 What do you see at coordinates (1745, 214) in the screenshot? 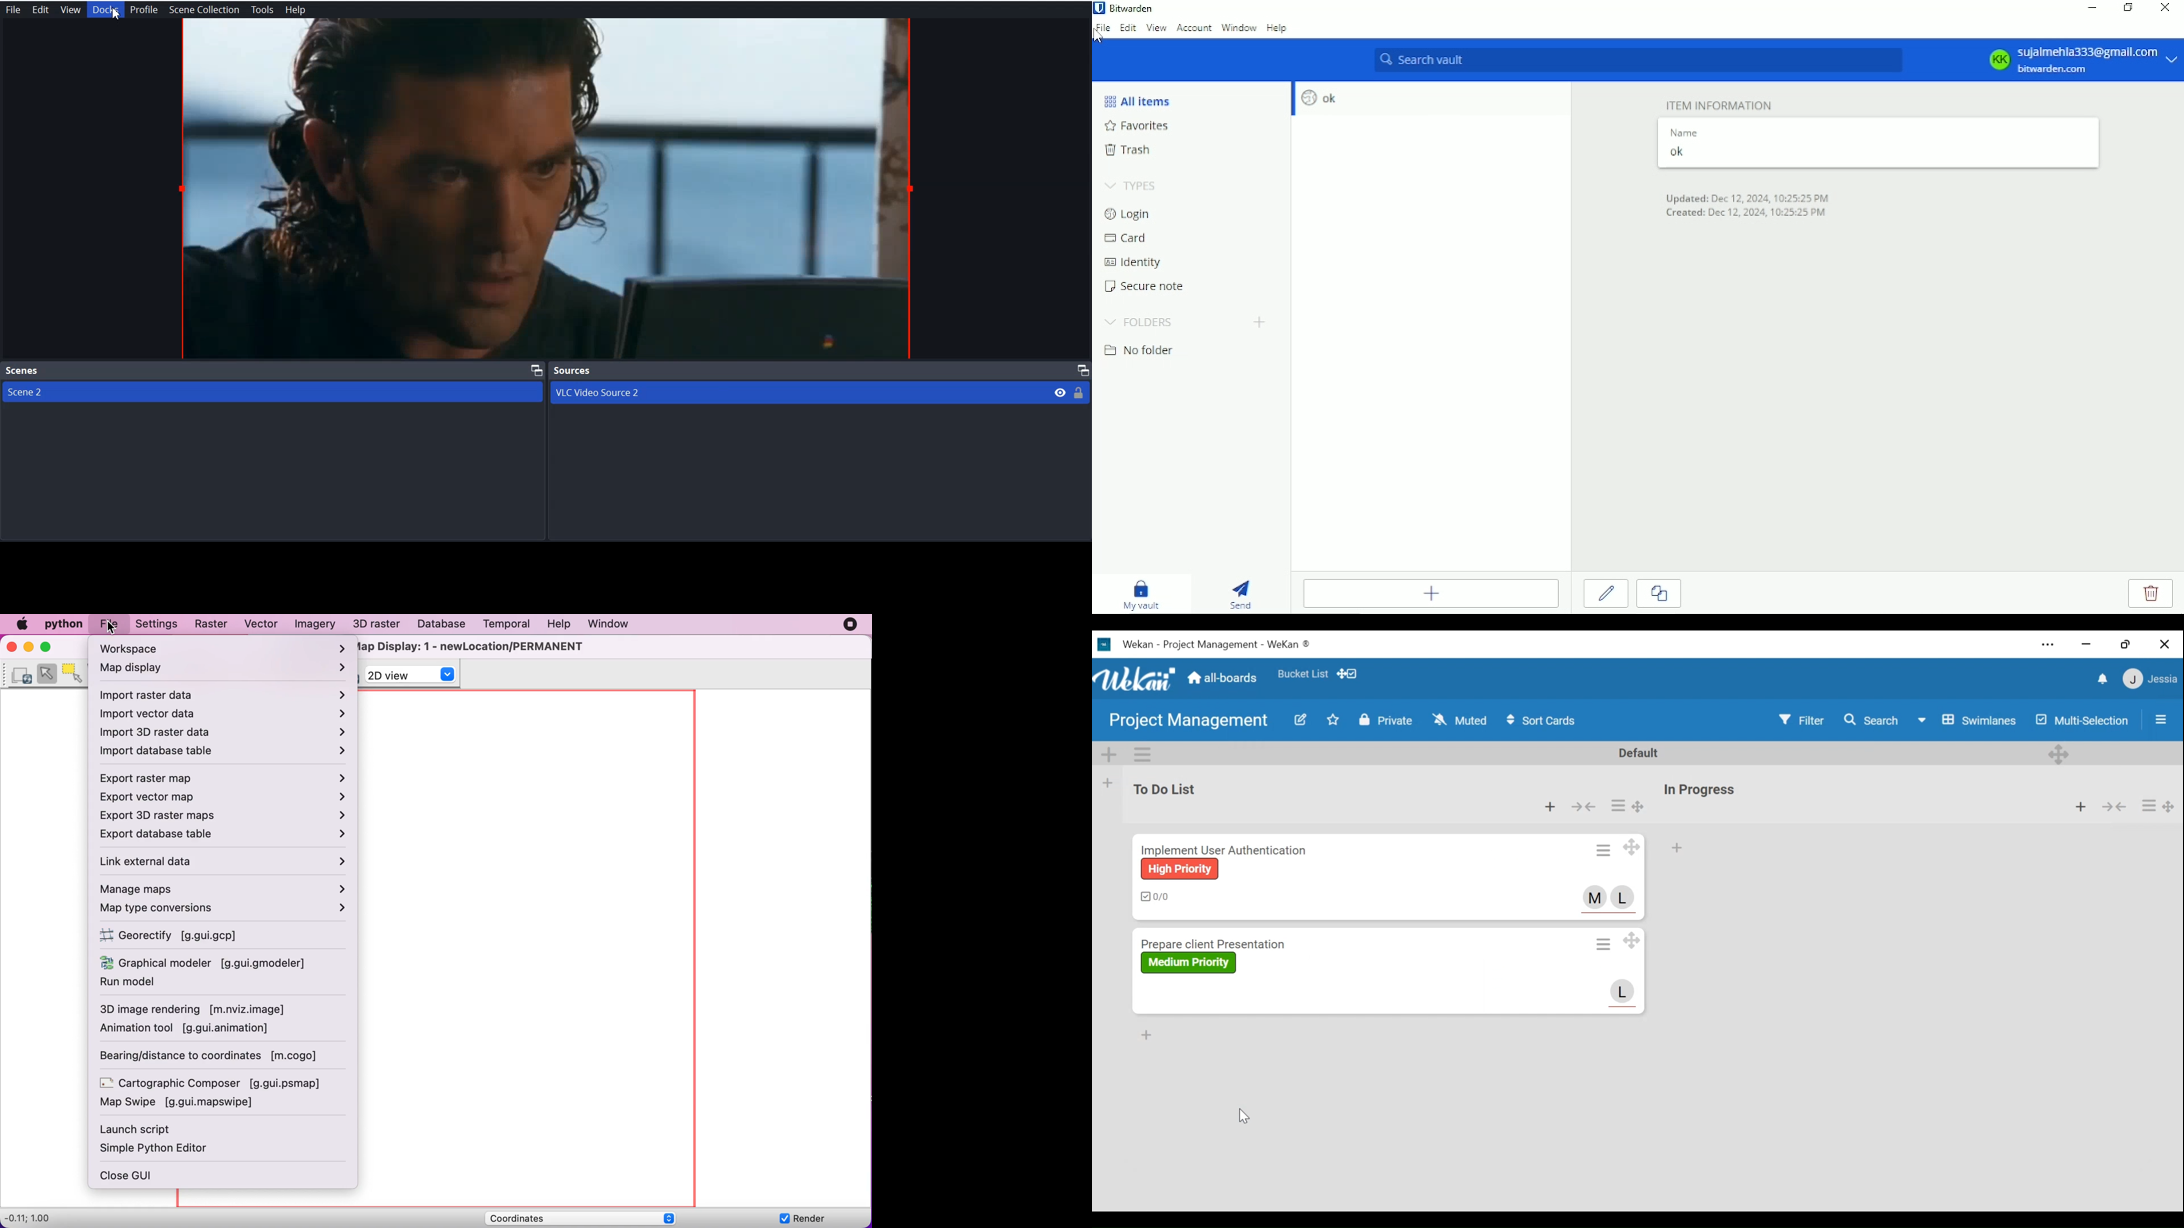
I see `Created: Dec 12, 2024, 10:25:25 PM` at bounding box center [1745, 214].